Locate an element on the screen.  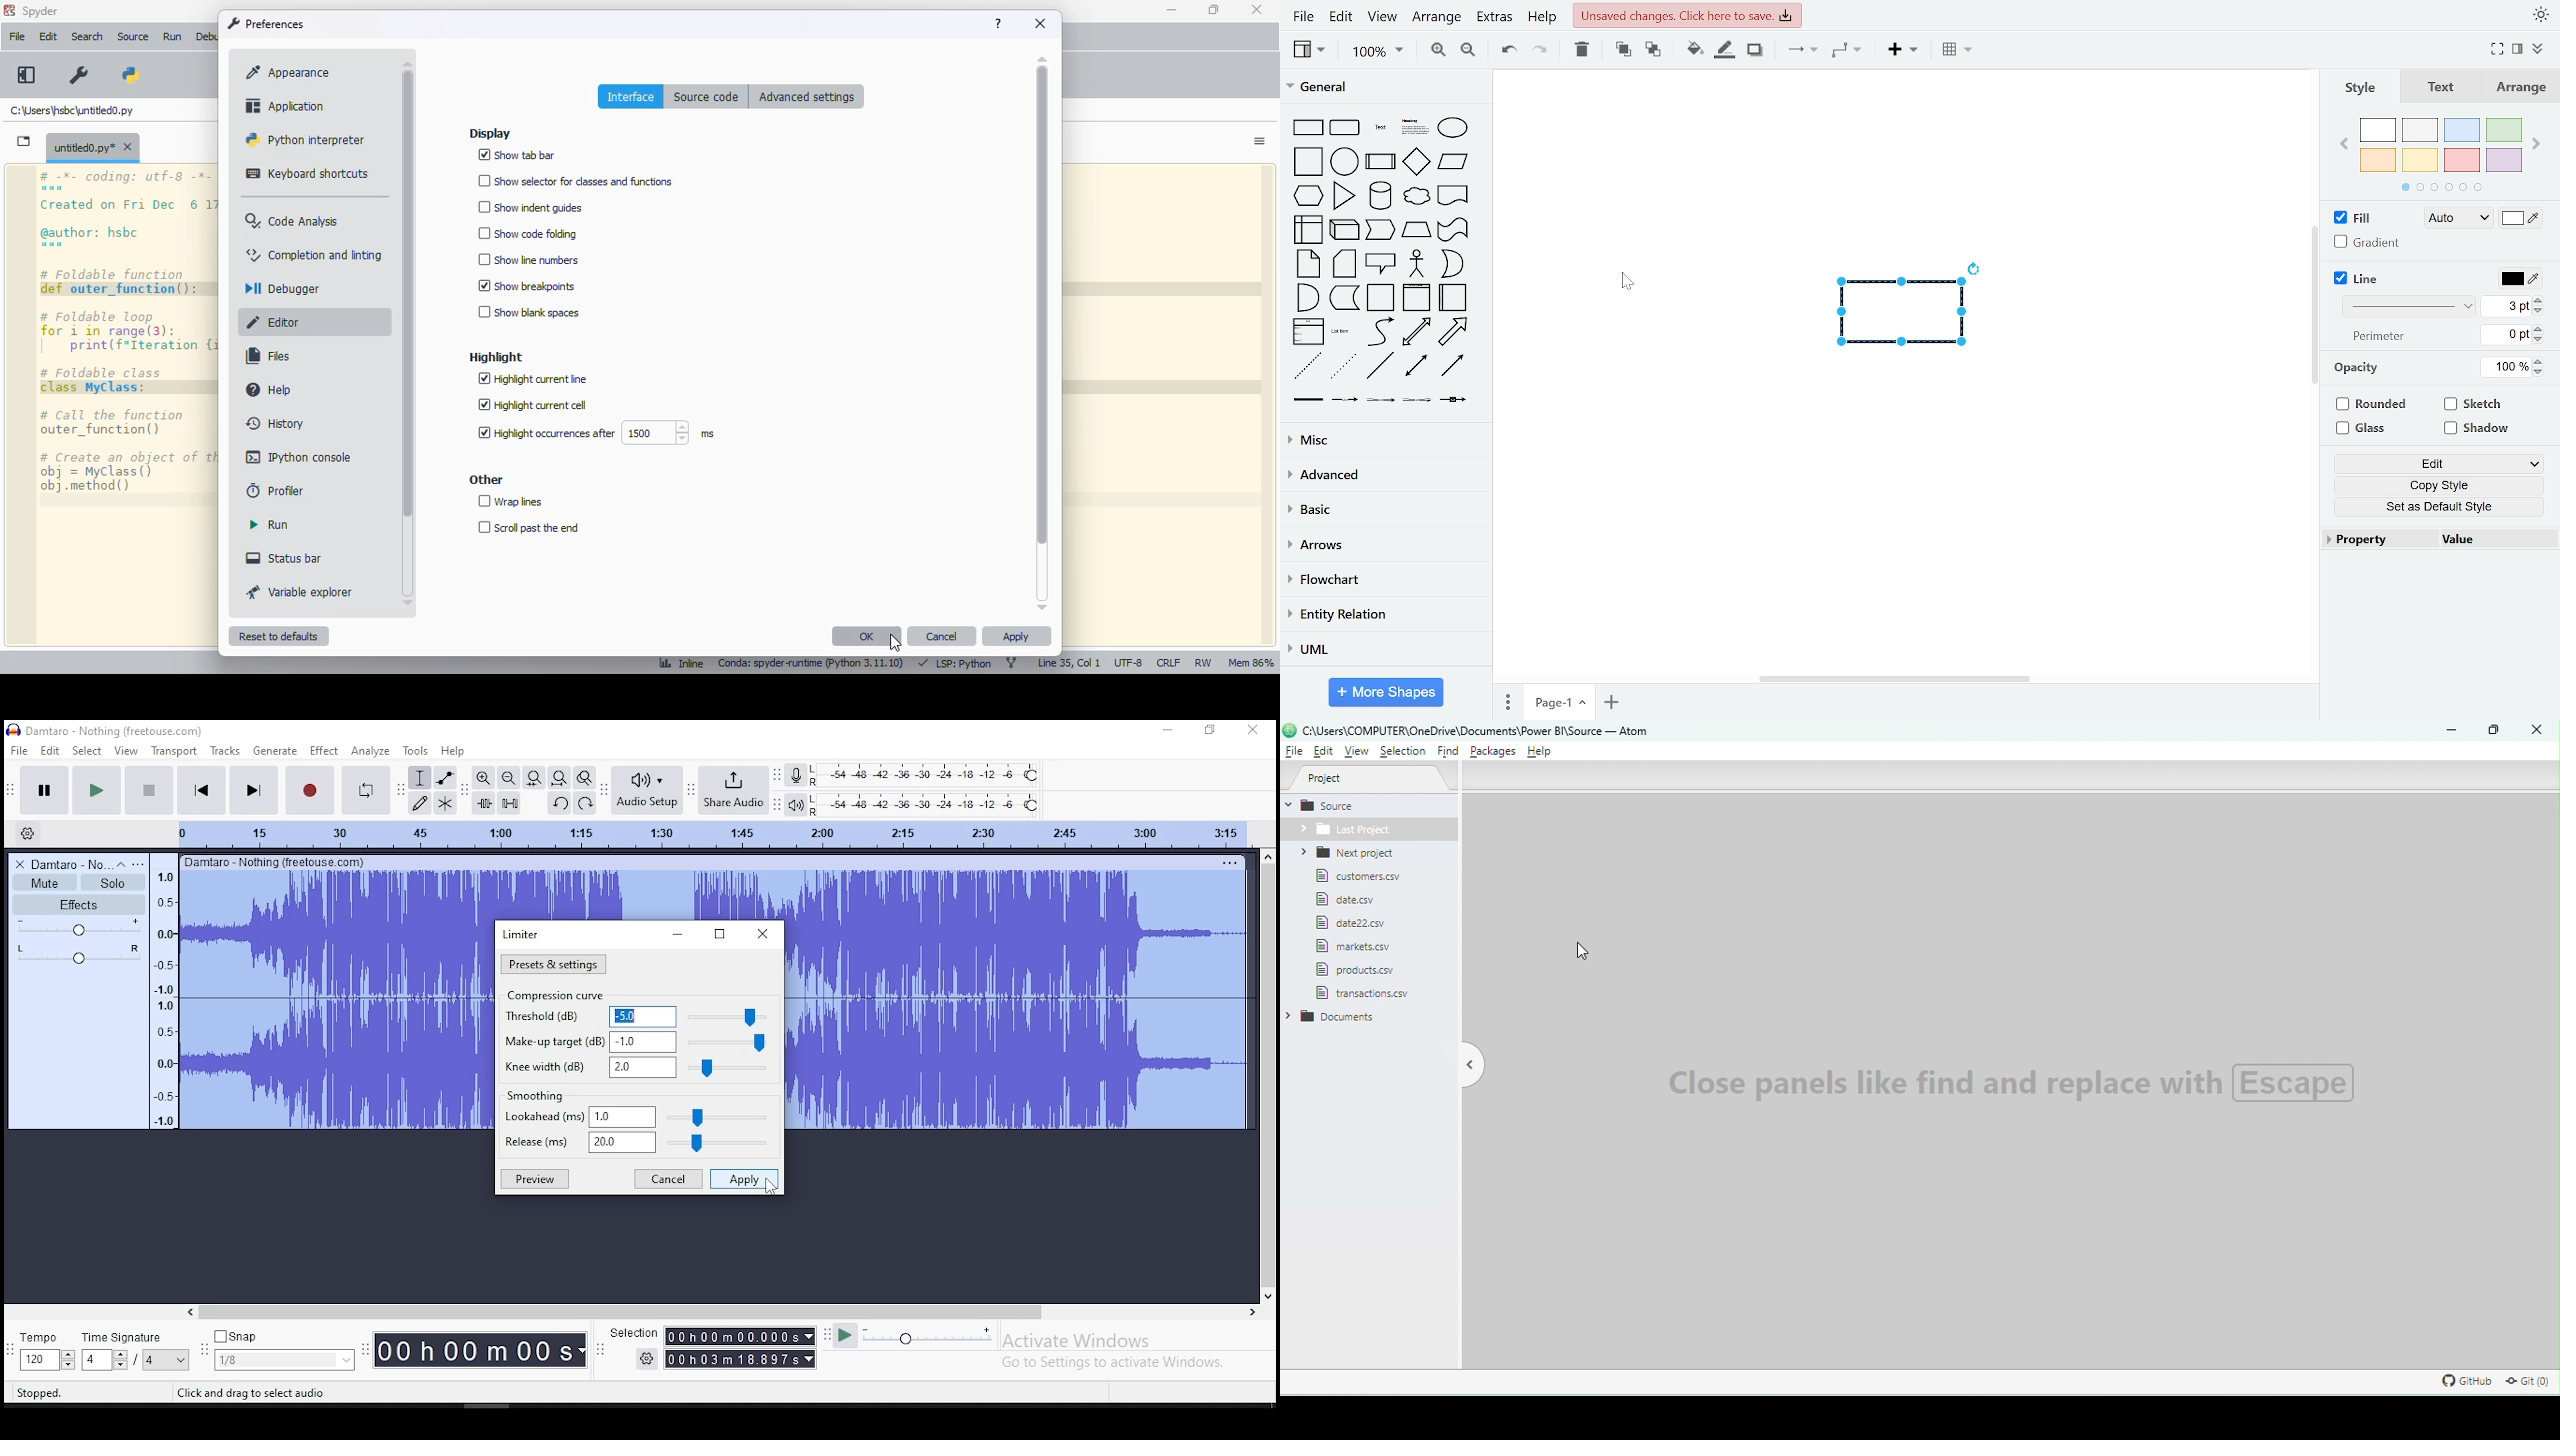
playback meter is located at coordinates (794, 805).